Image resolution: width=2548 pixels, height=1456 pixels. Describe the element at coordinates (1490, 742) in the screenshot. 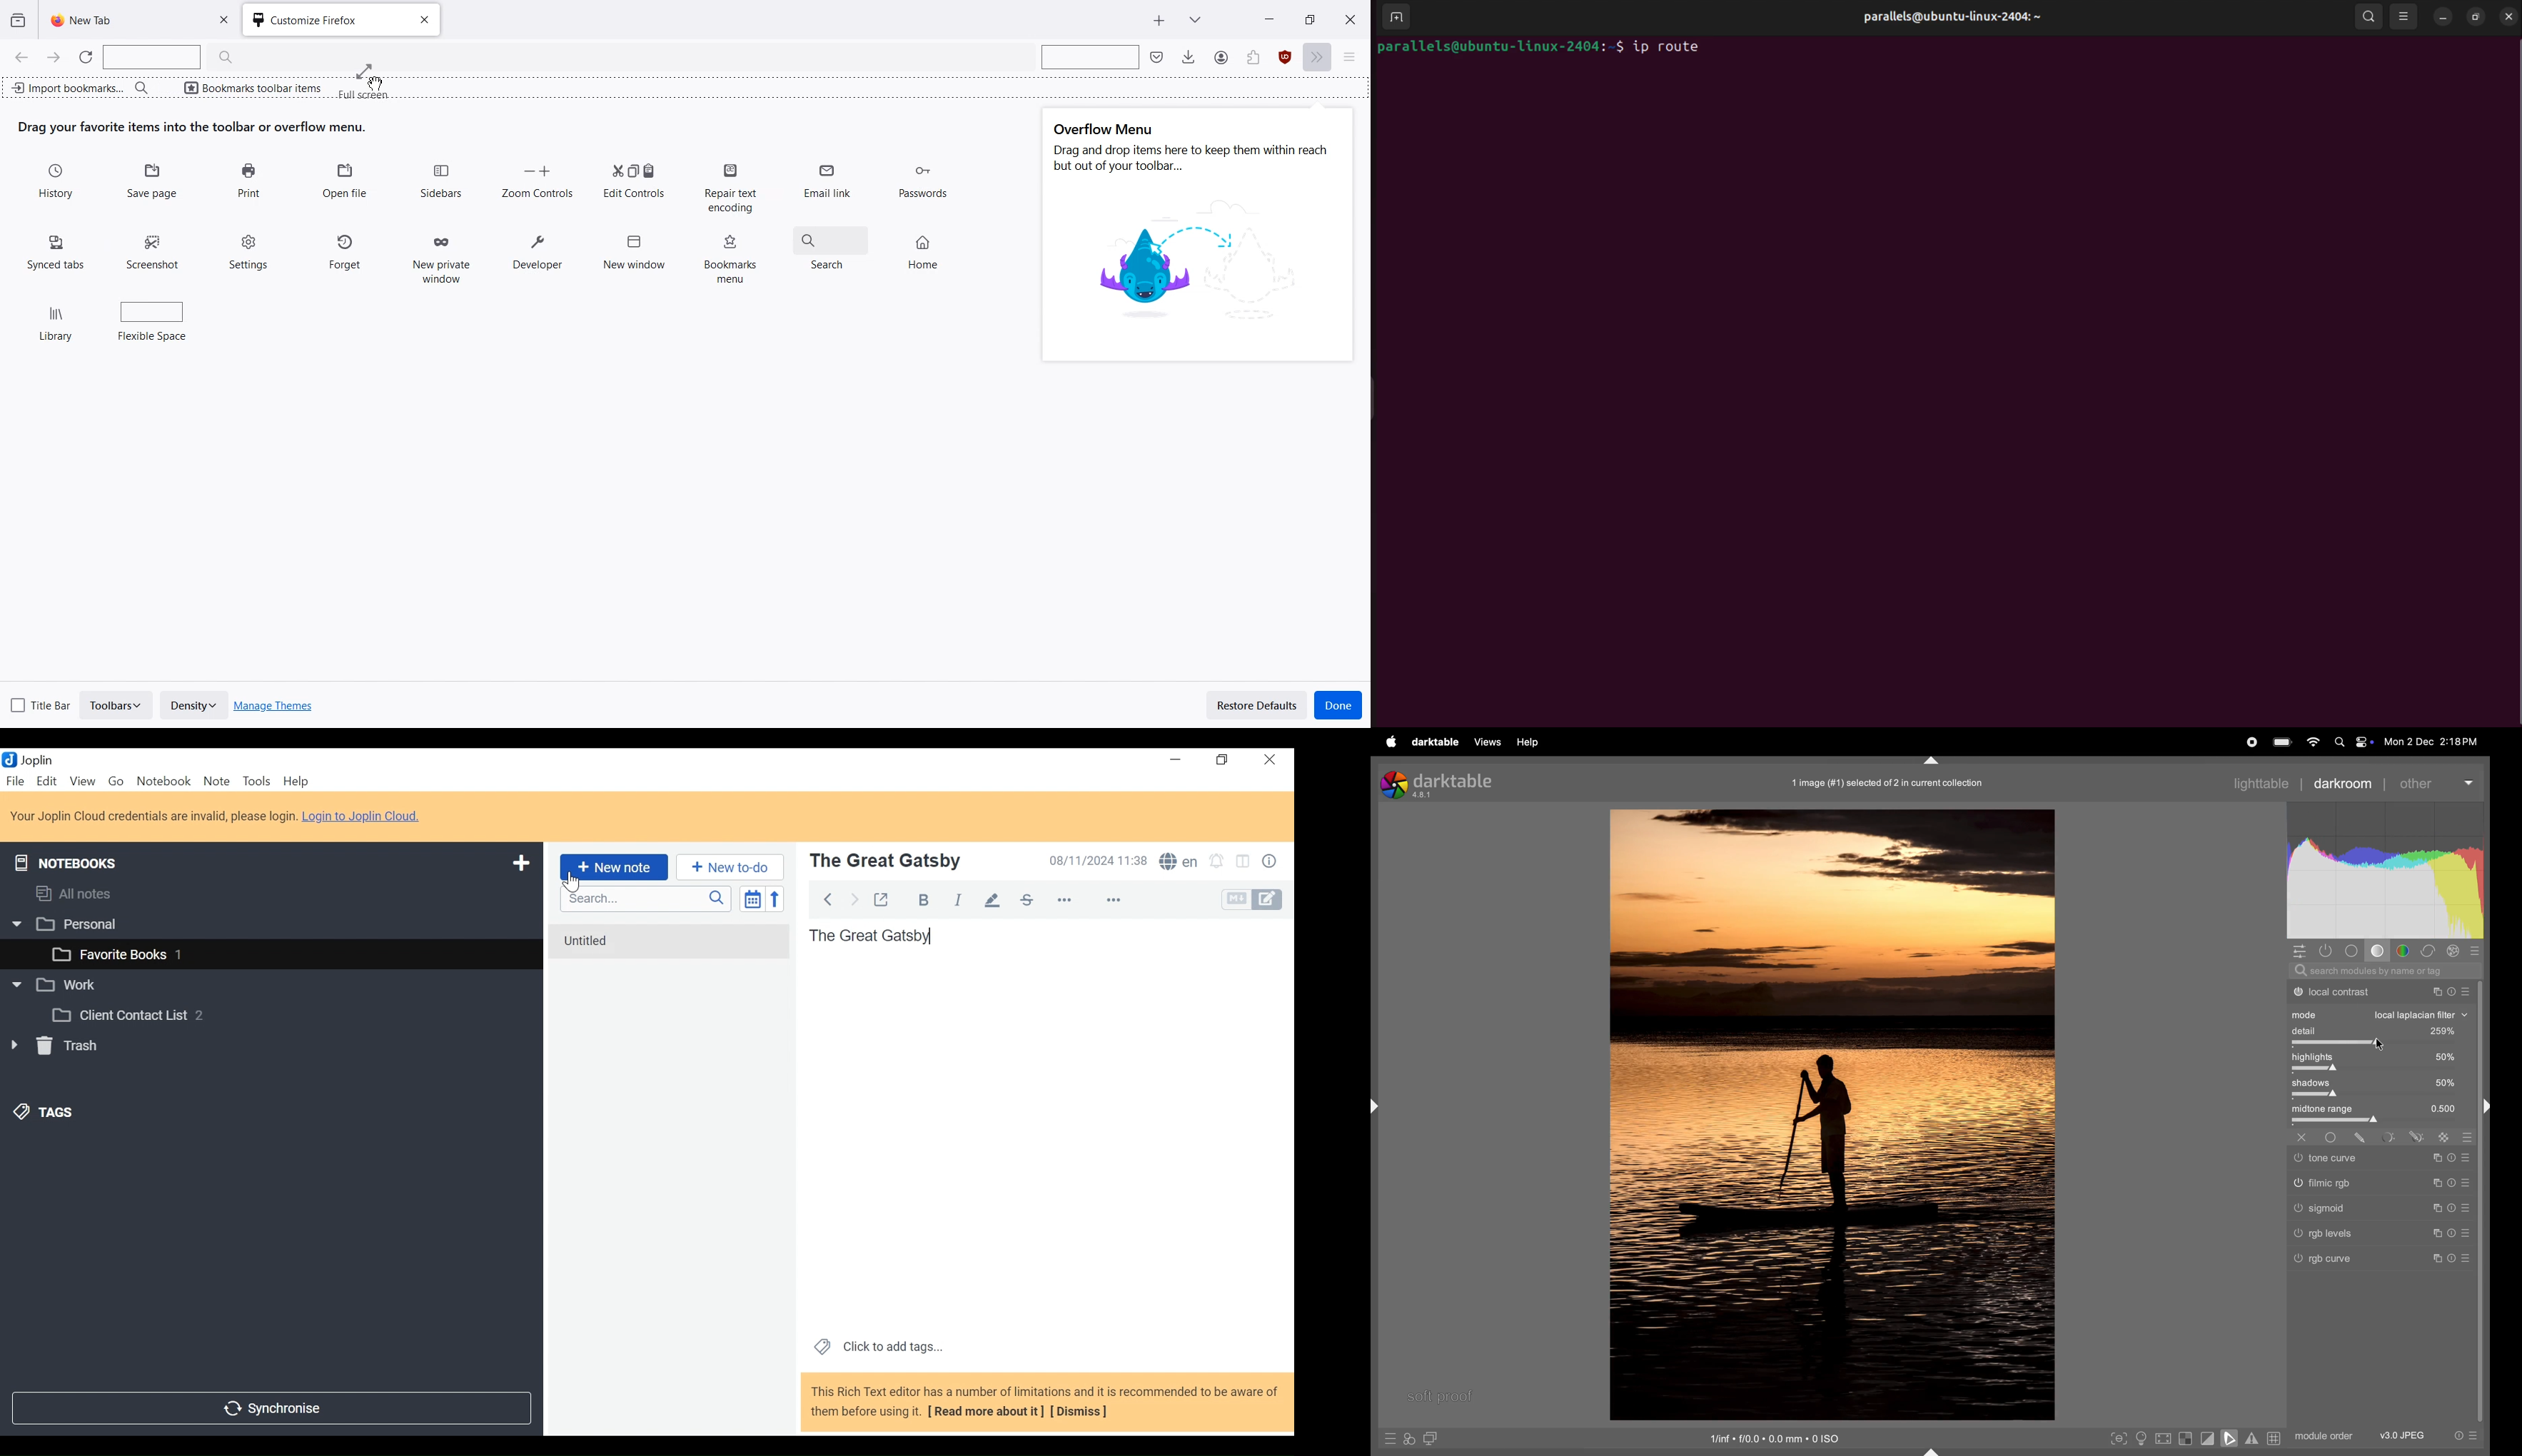

I see `views` at that location.